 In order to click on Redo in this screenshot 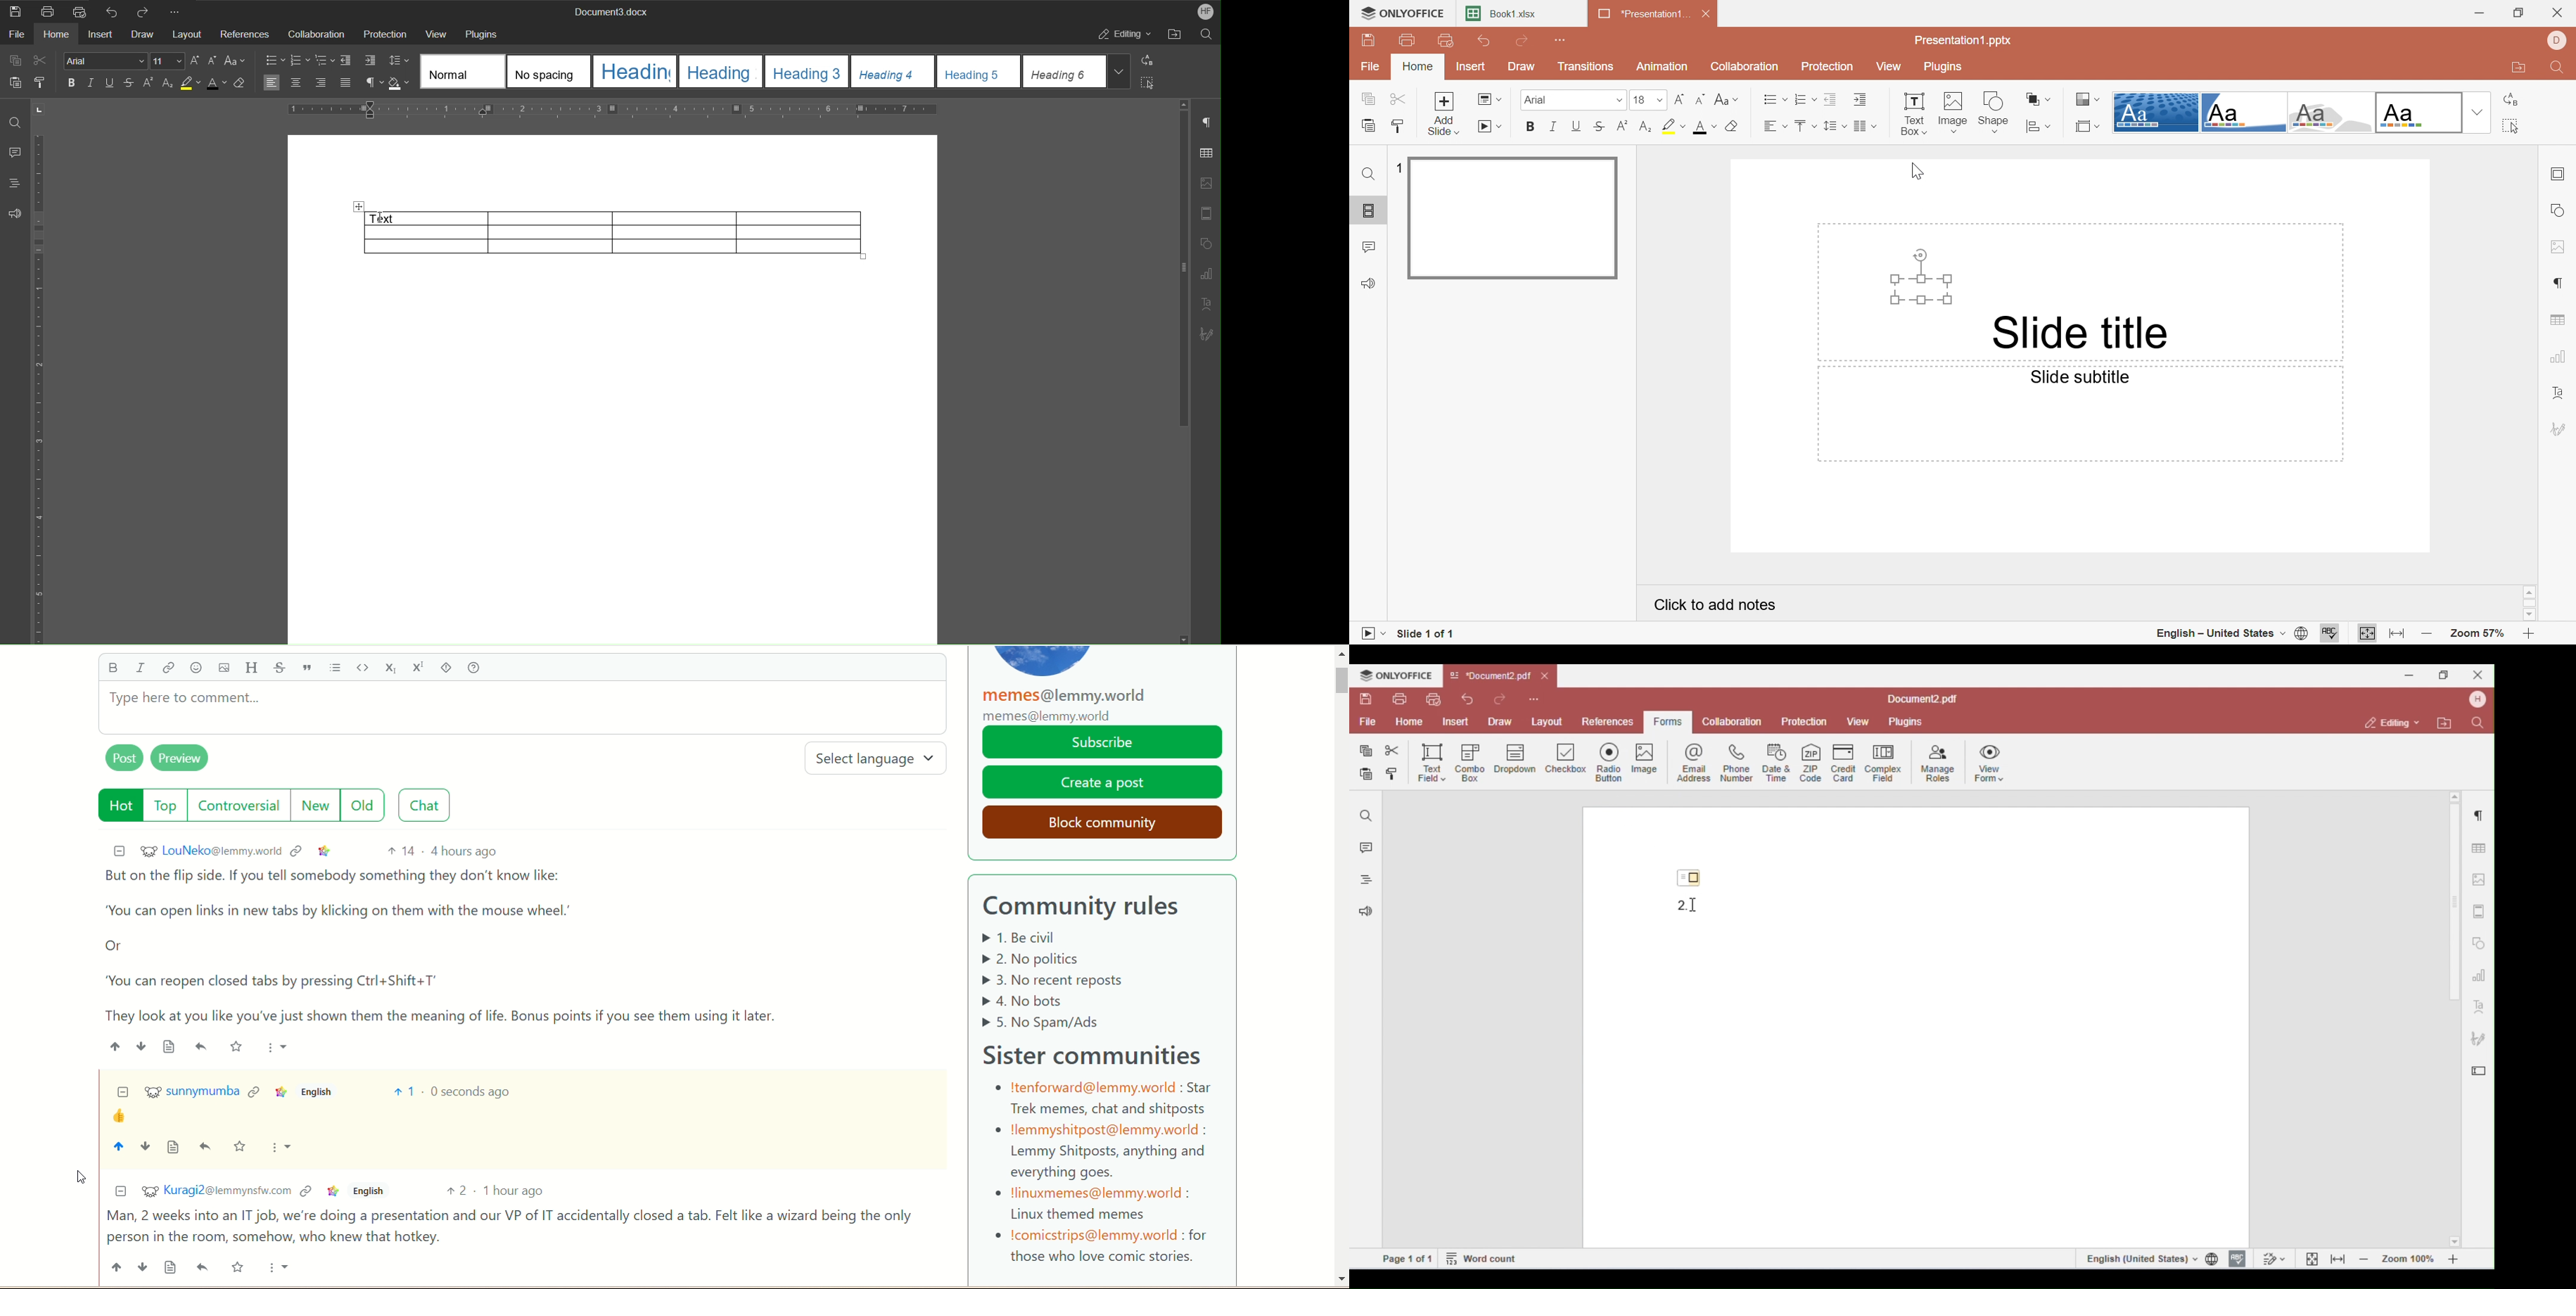, I will do `click(1524, 41)`.